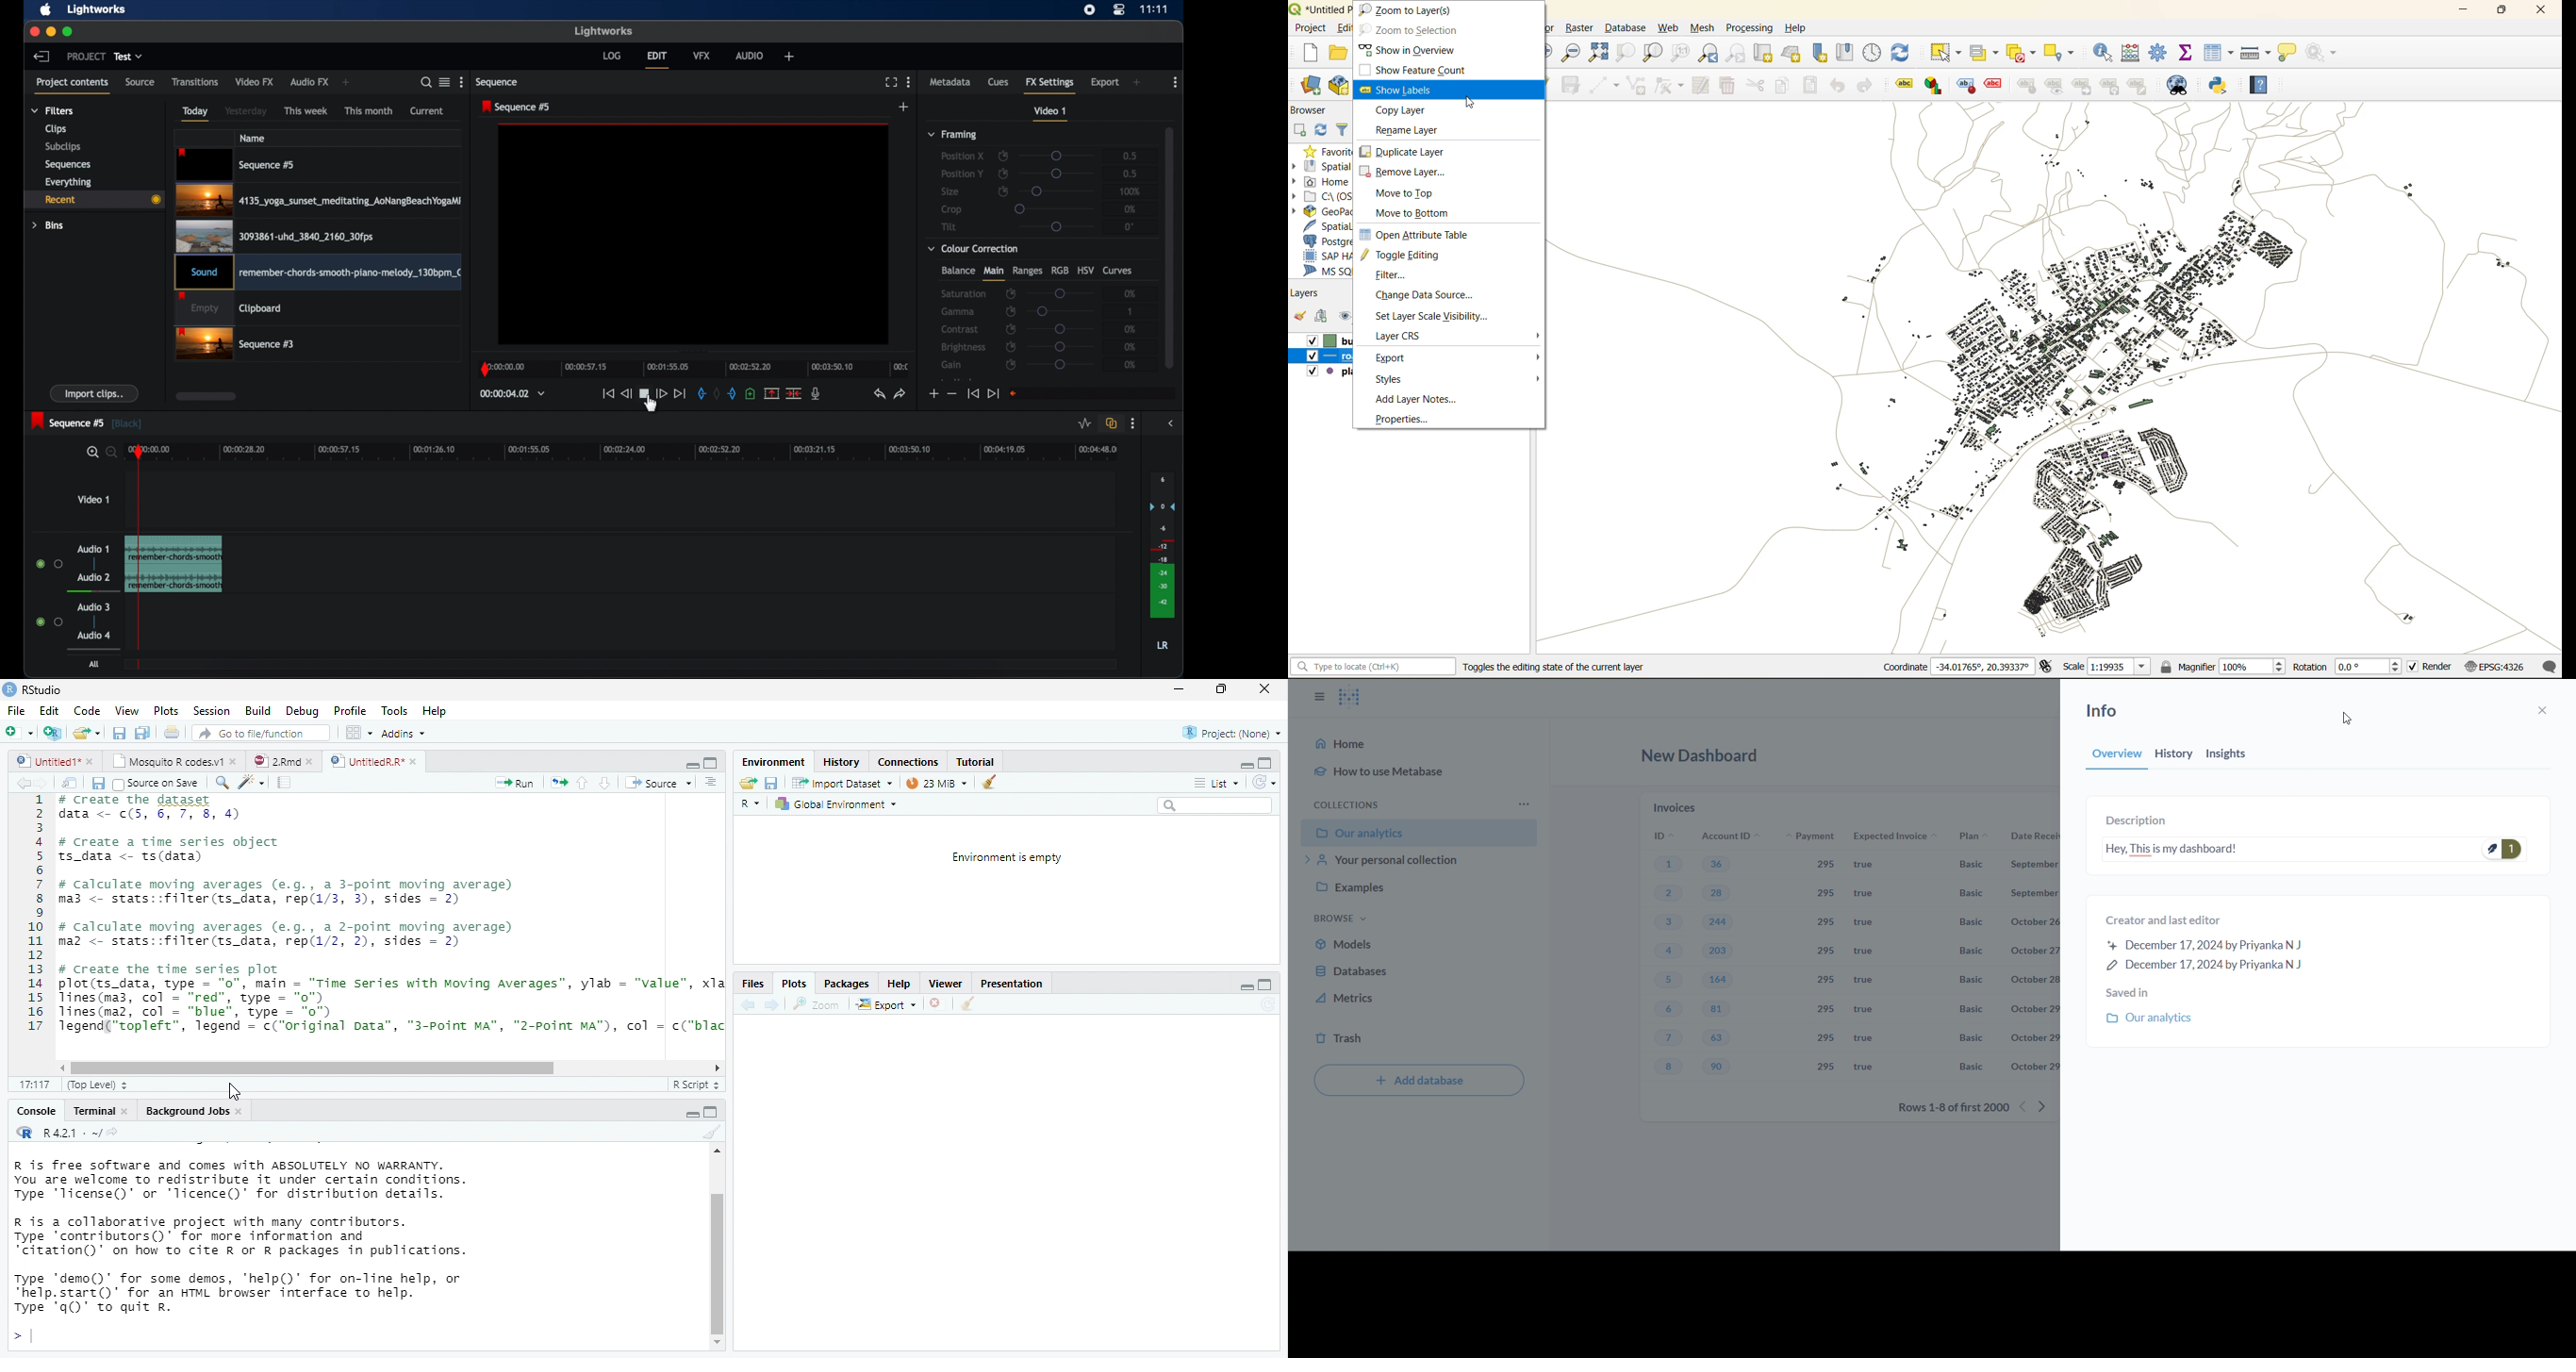  Describe the element at coordinates (748, 784) in the screenshot. I see `Load workspace` at that location.